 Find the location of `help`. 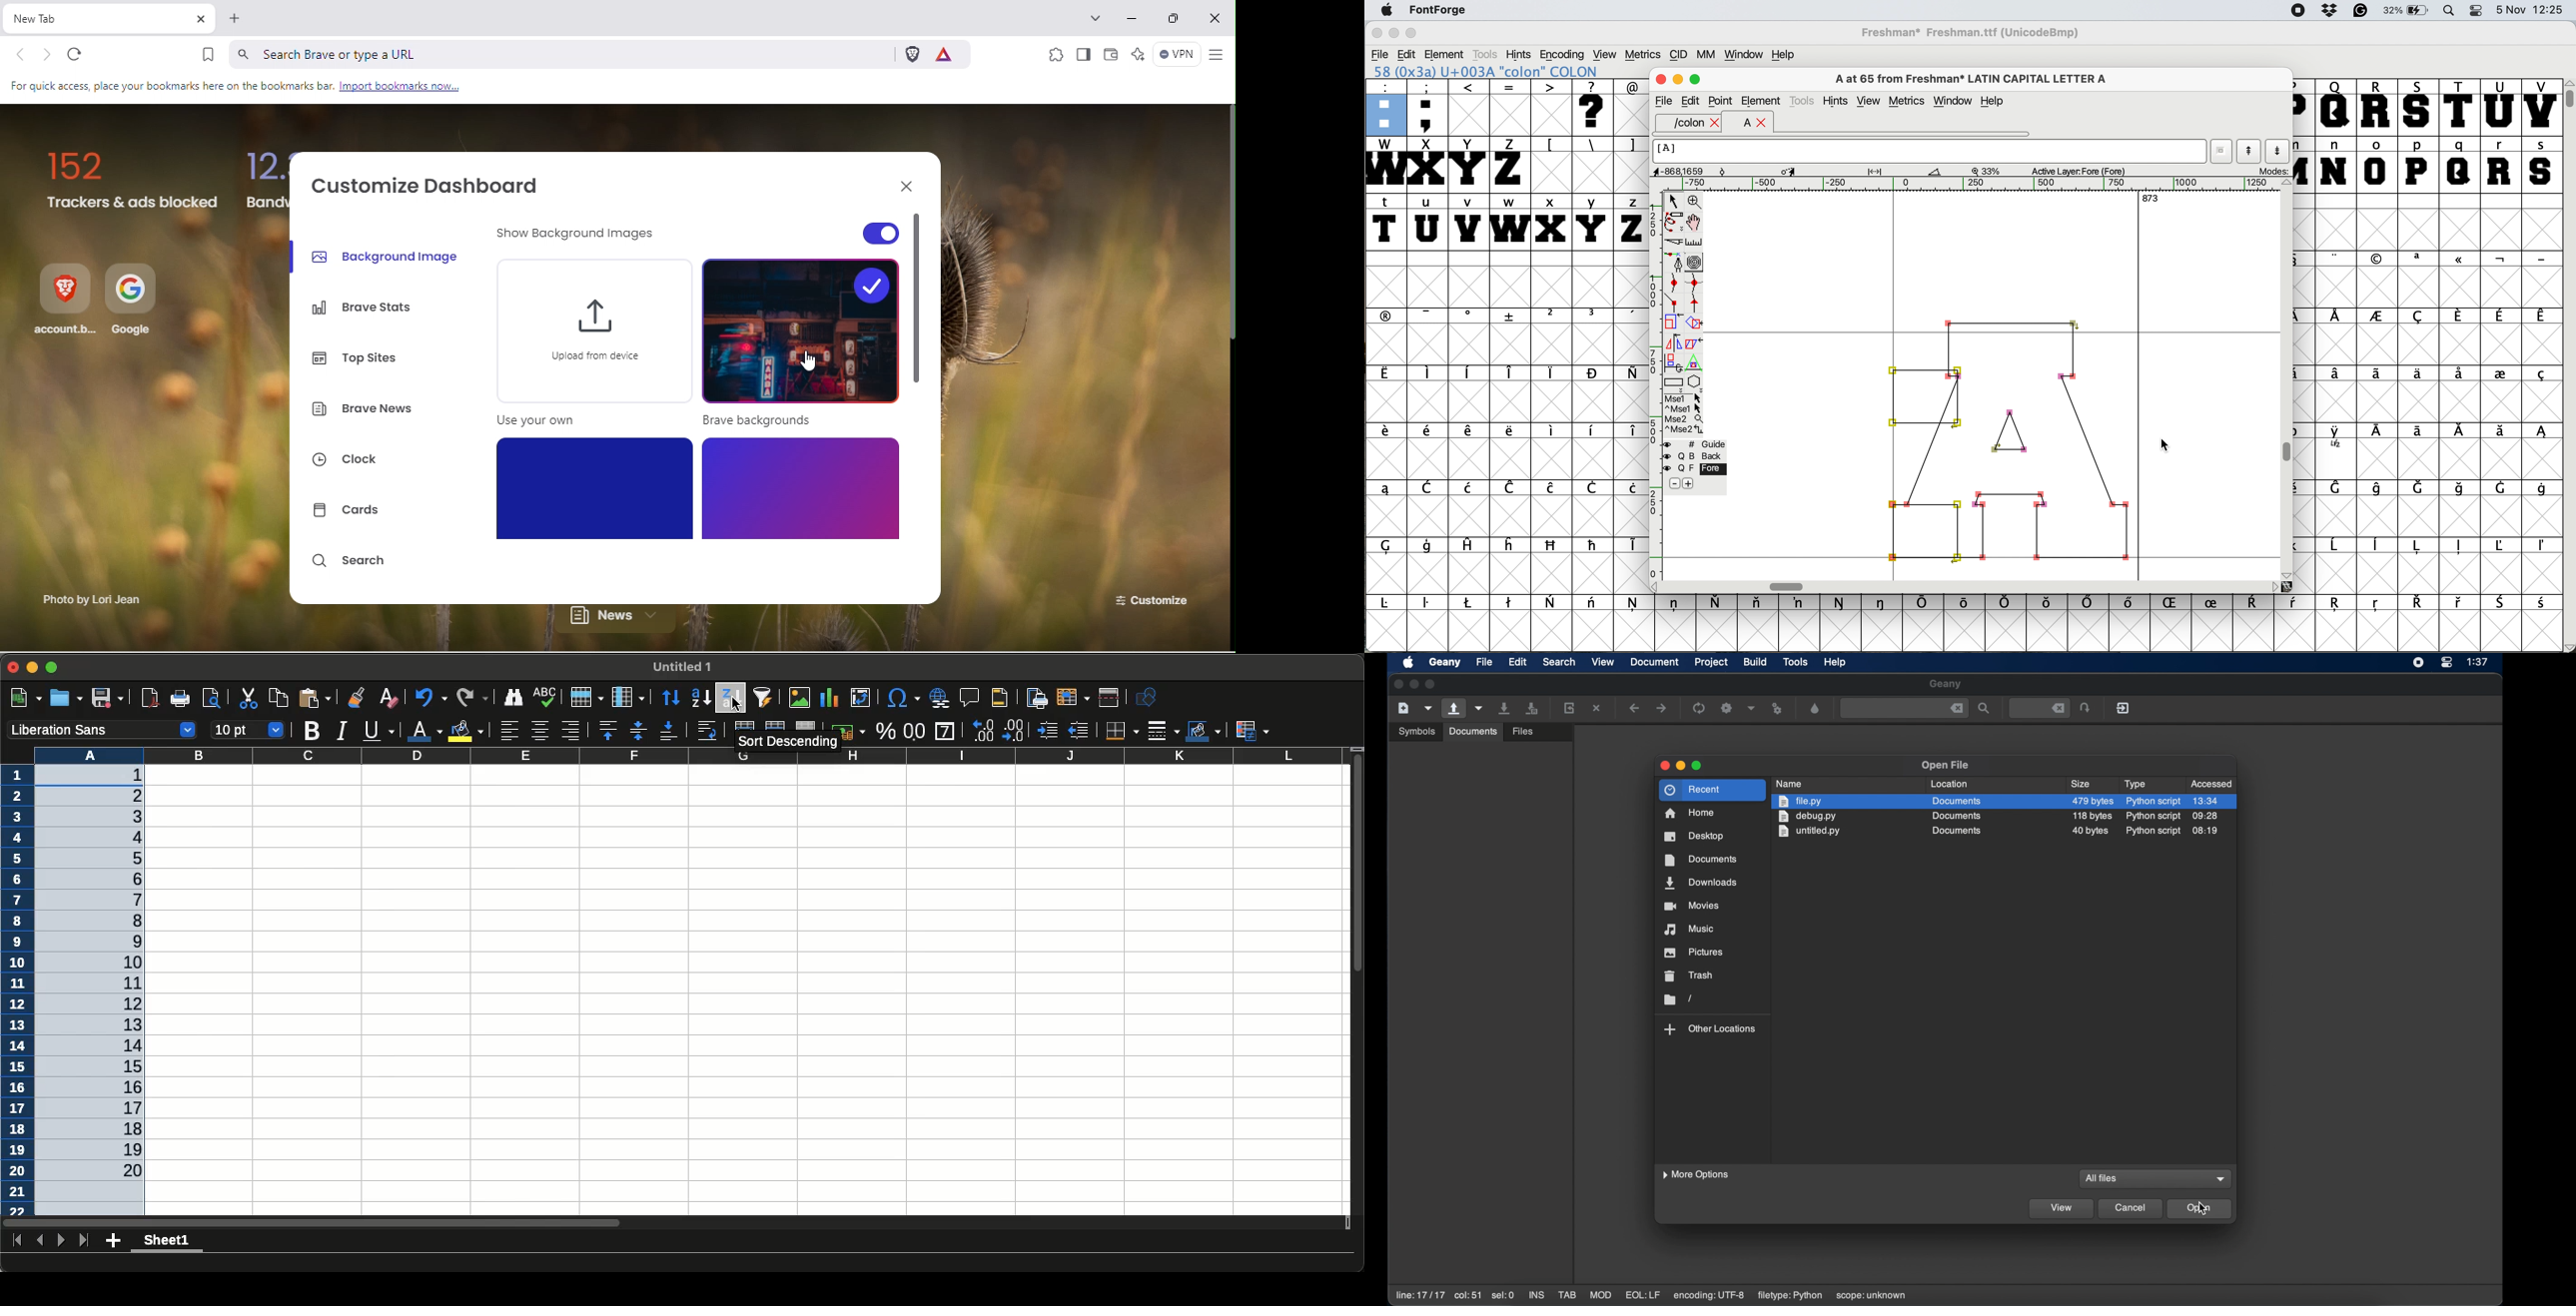

help is located at coordinates (1788, 55).